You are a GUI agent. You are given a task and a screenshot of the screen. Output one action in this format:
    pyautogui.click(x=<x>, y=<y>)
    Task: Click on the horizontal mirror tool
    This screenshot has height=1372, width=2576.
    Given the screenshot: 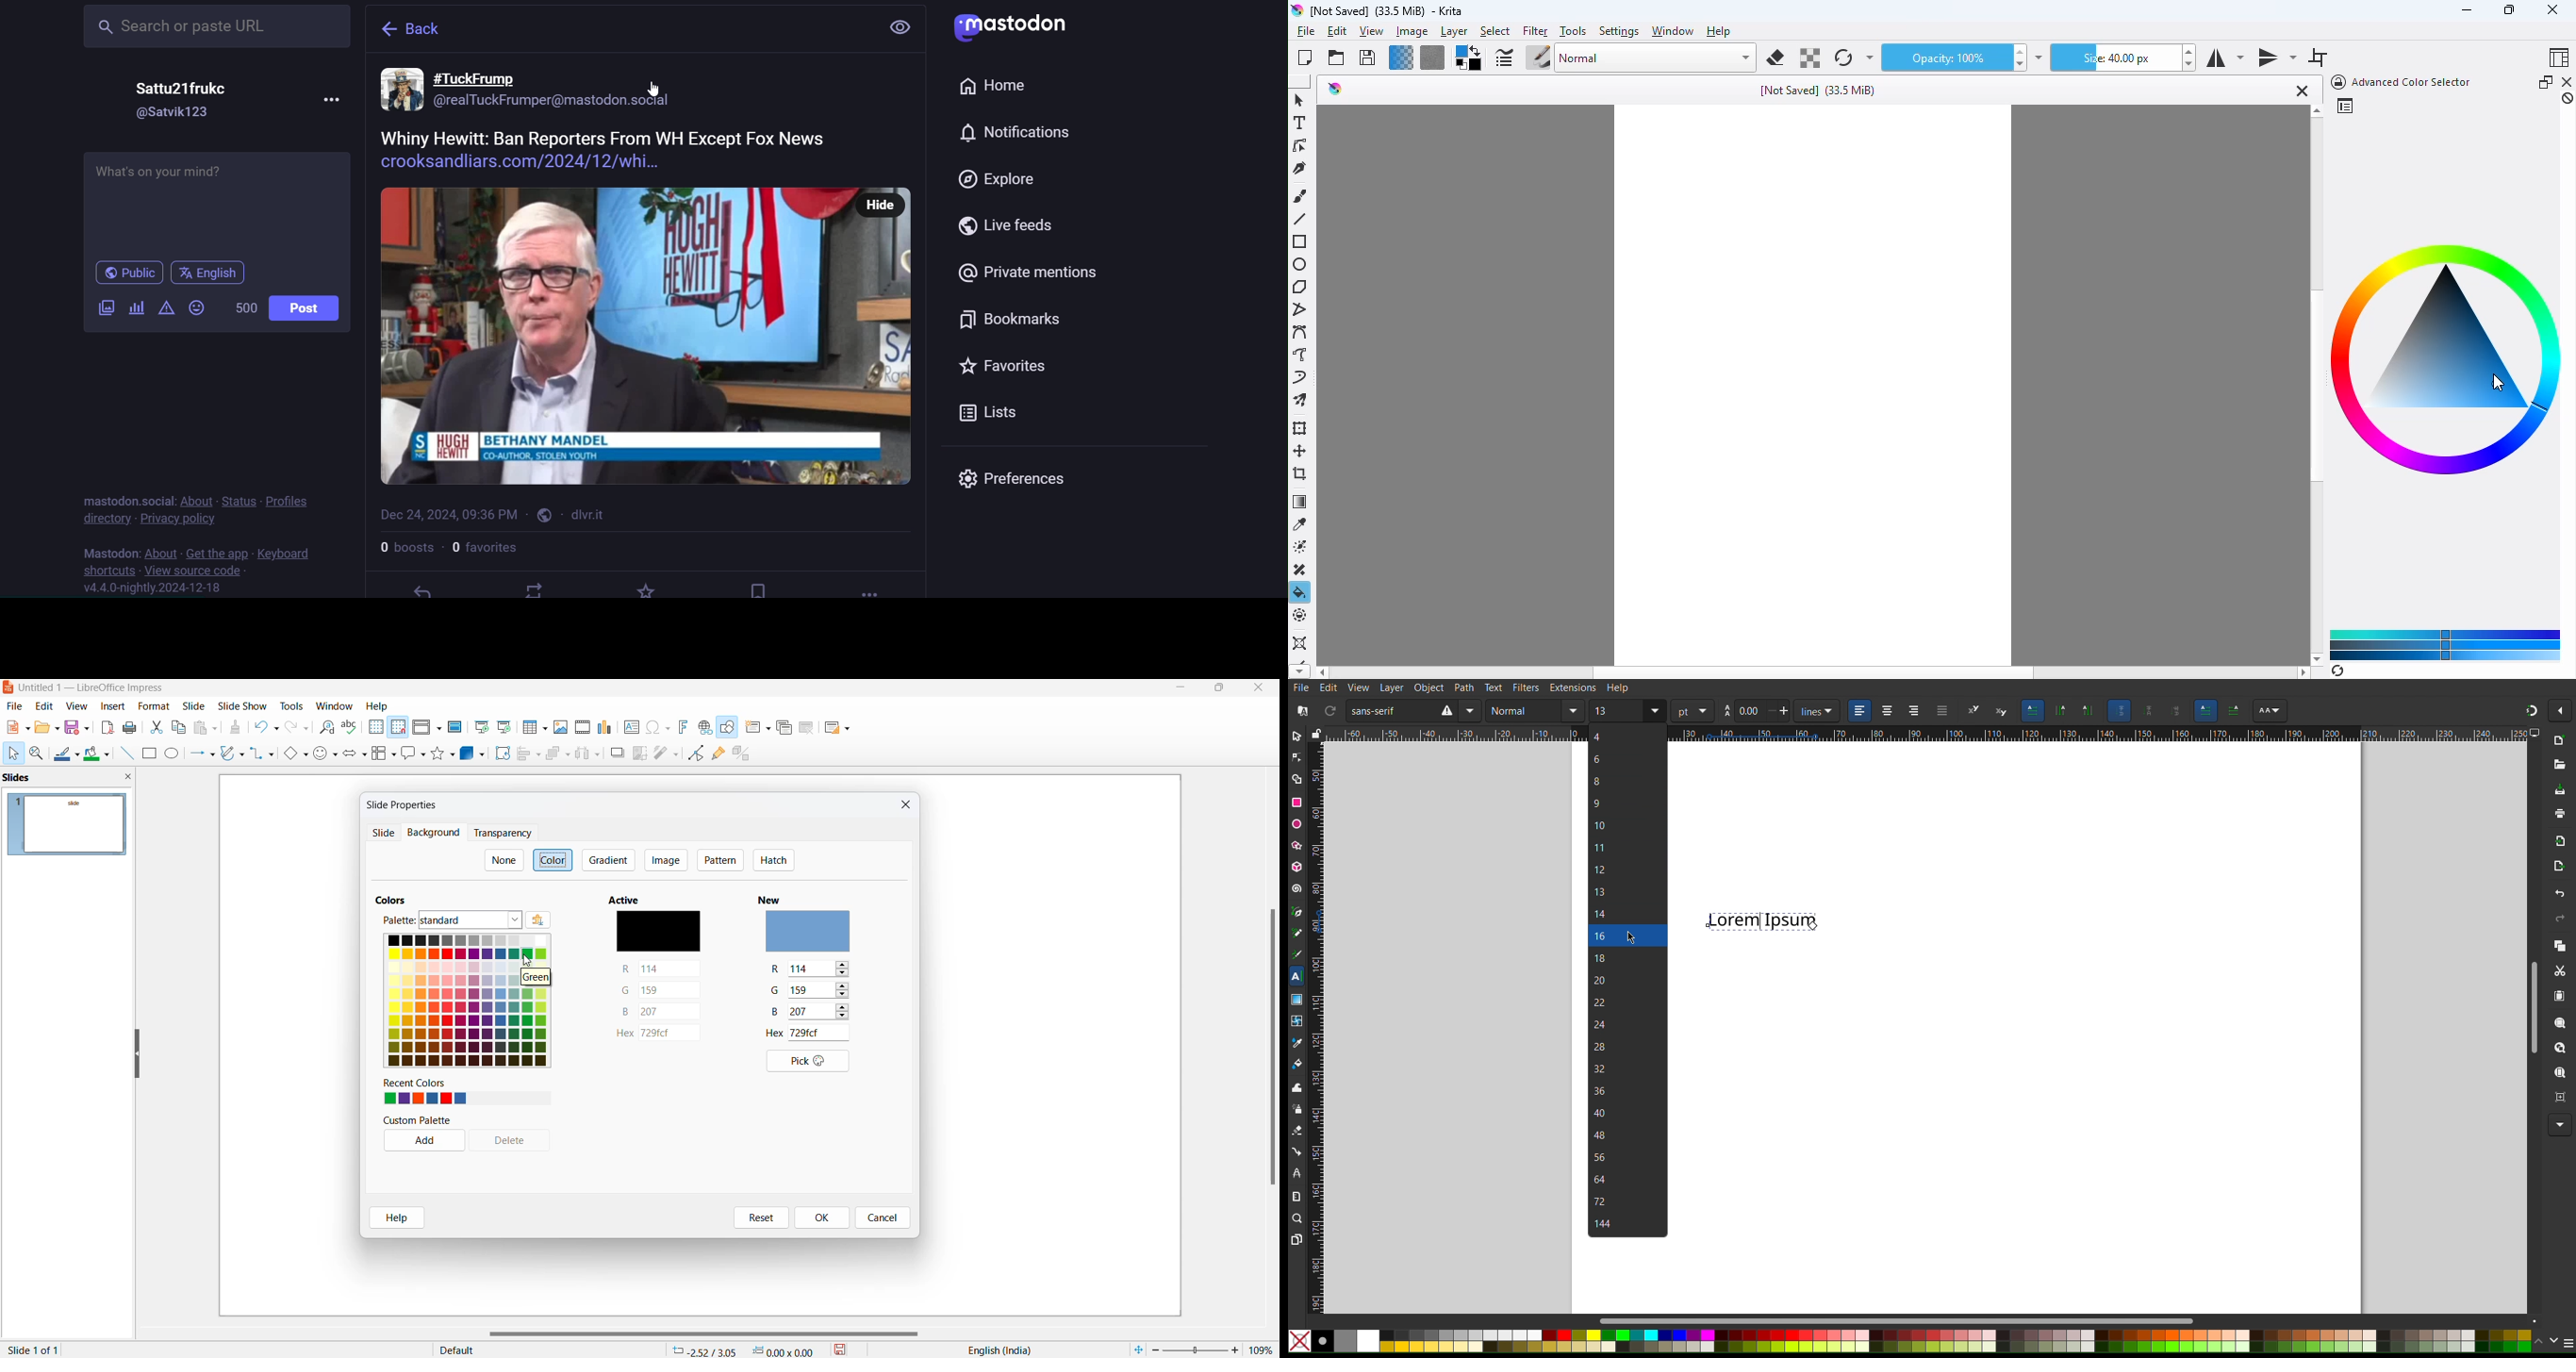 What is the action you would take?
    pyautogui.click(x=2224, y=58)
    